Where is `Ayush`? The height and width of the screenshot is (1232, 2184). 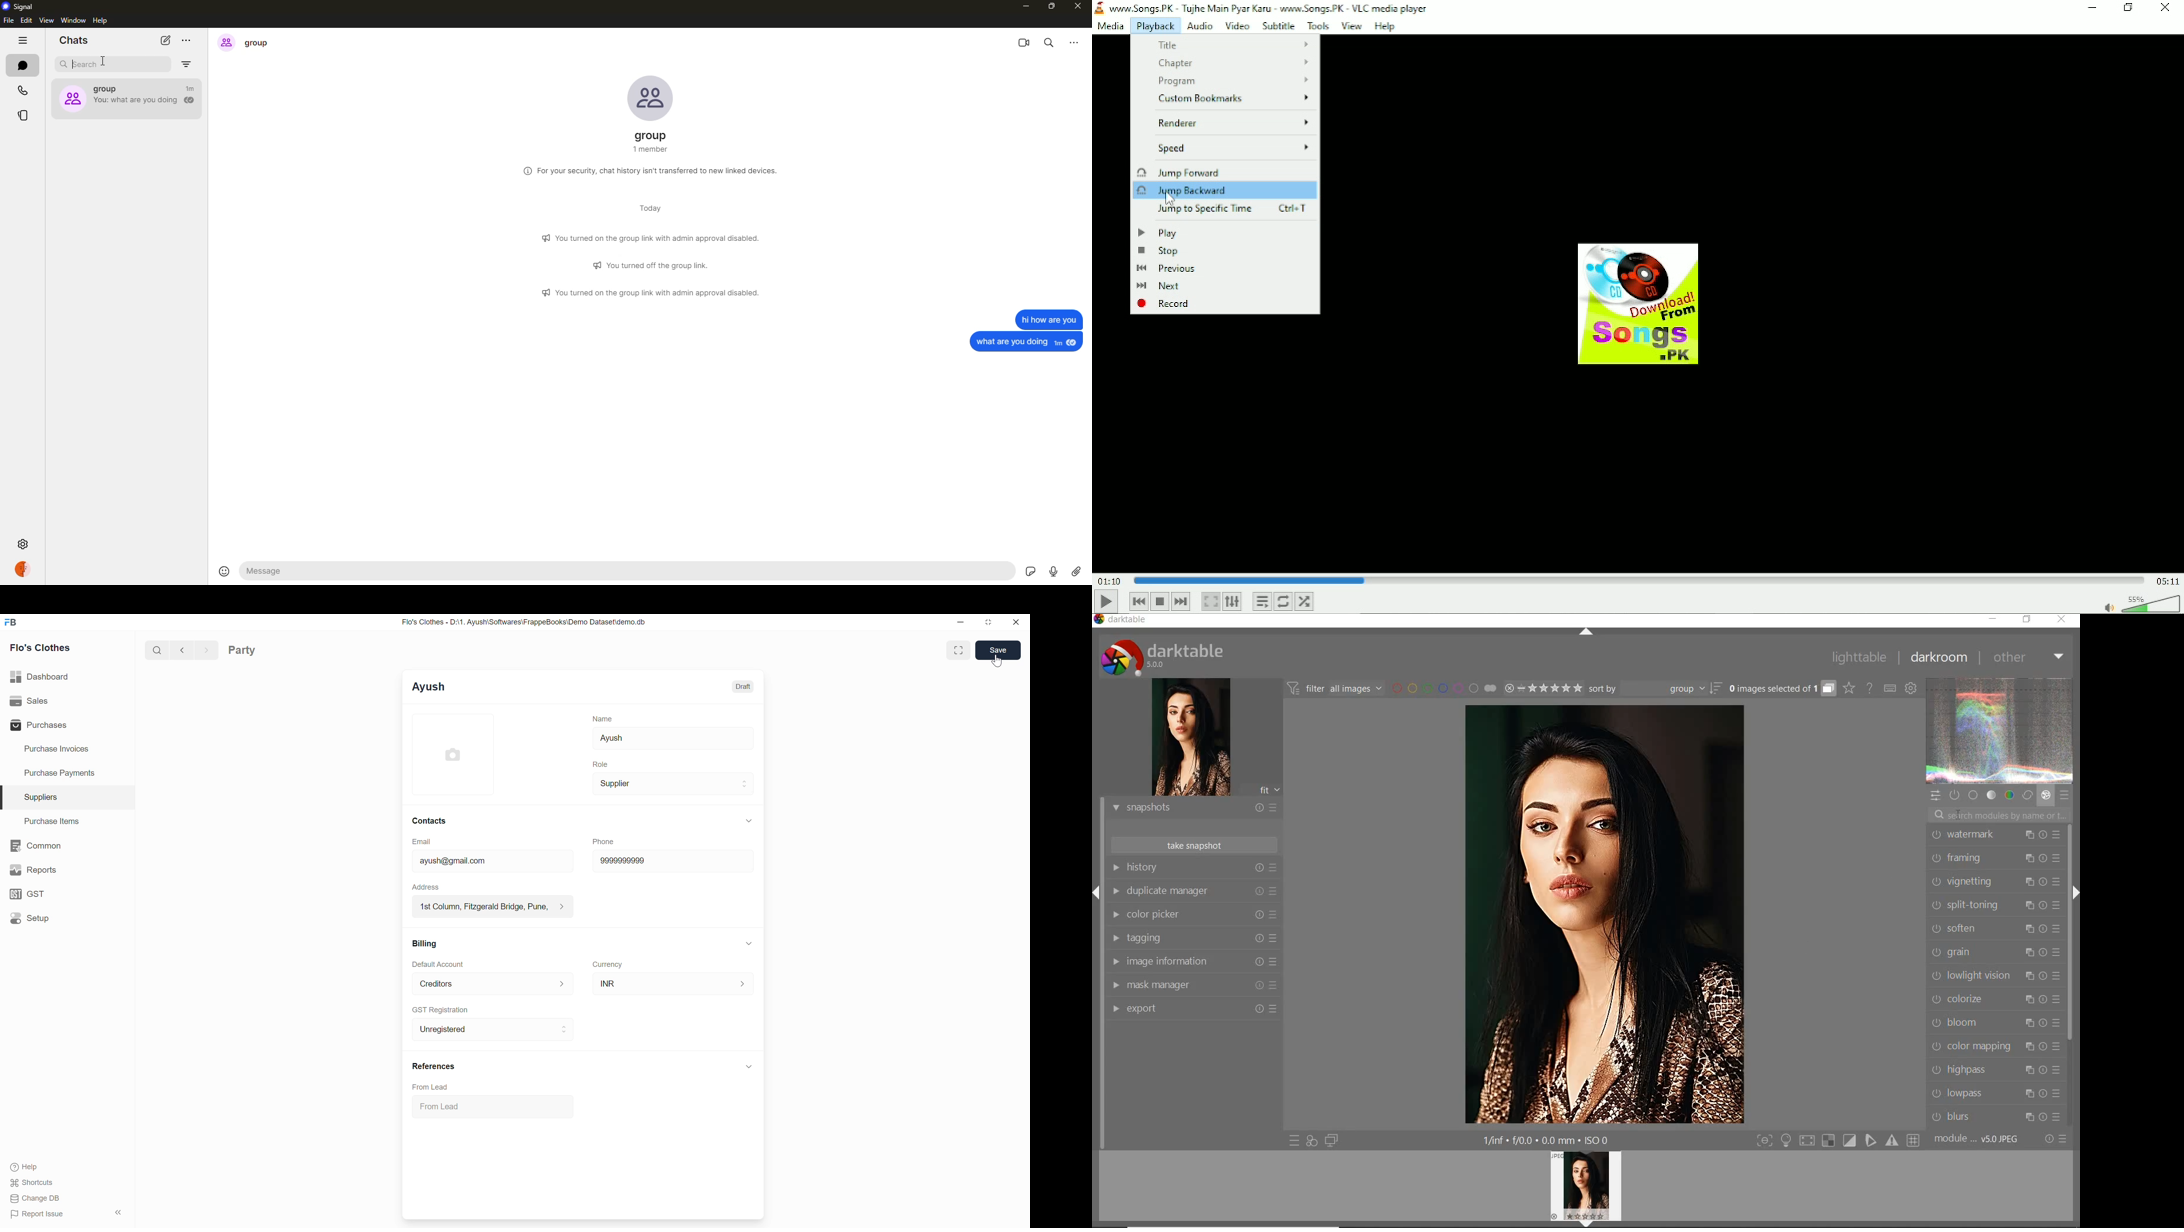 Ayush is located at coordinates (673, 739).